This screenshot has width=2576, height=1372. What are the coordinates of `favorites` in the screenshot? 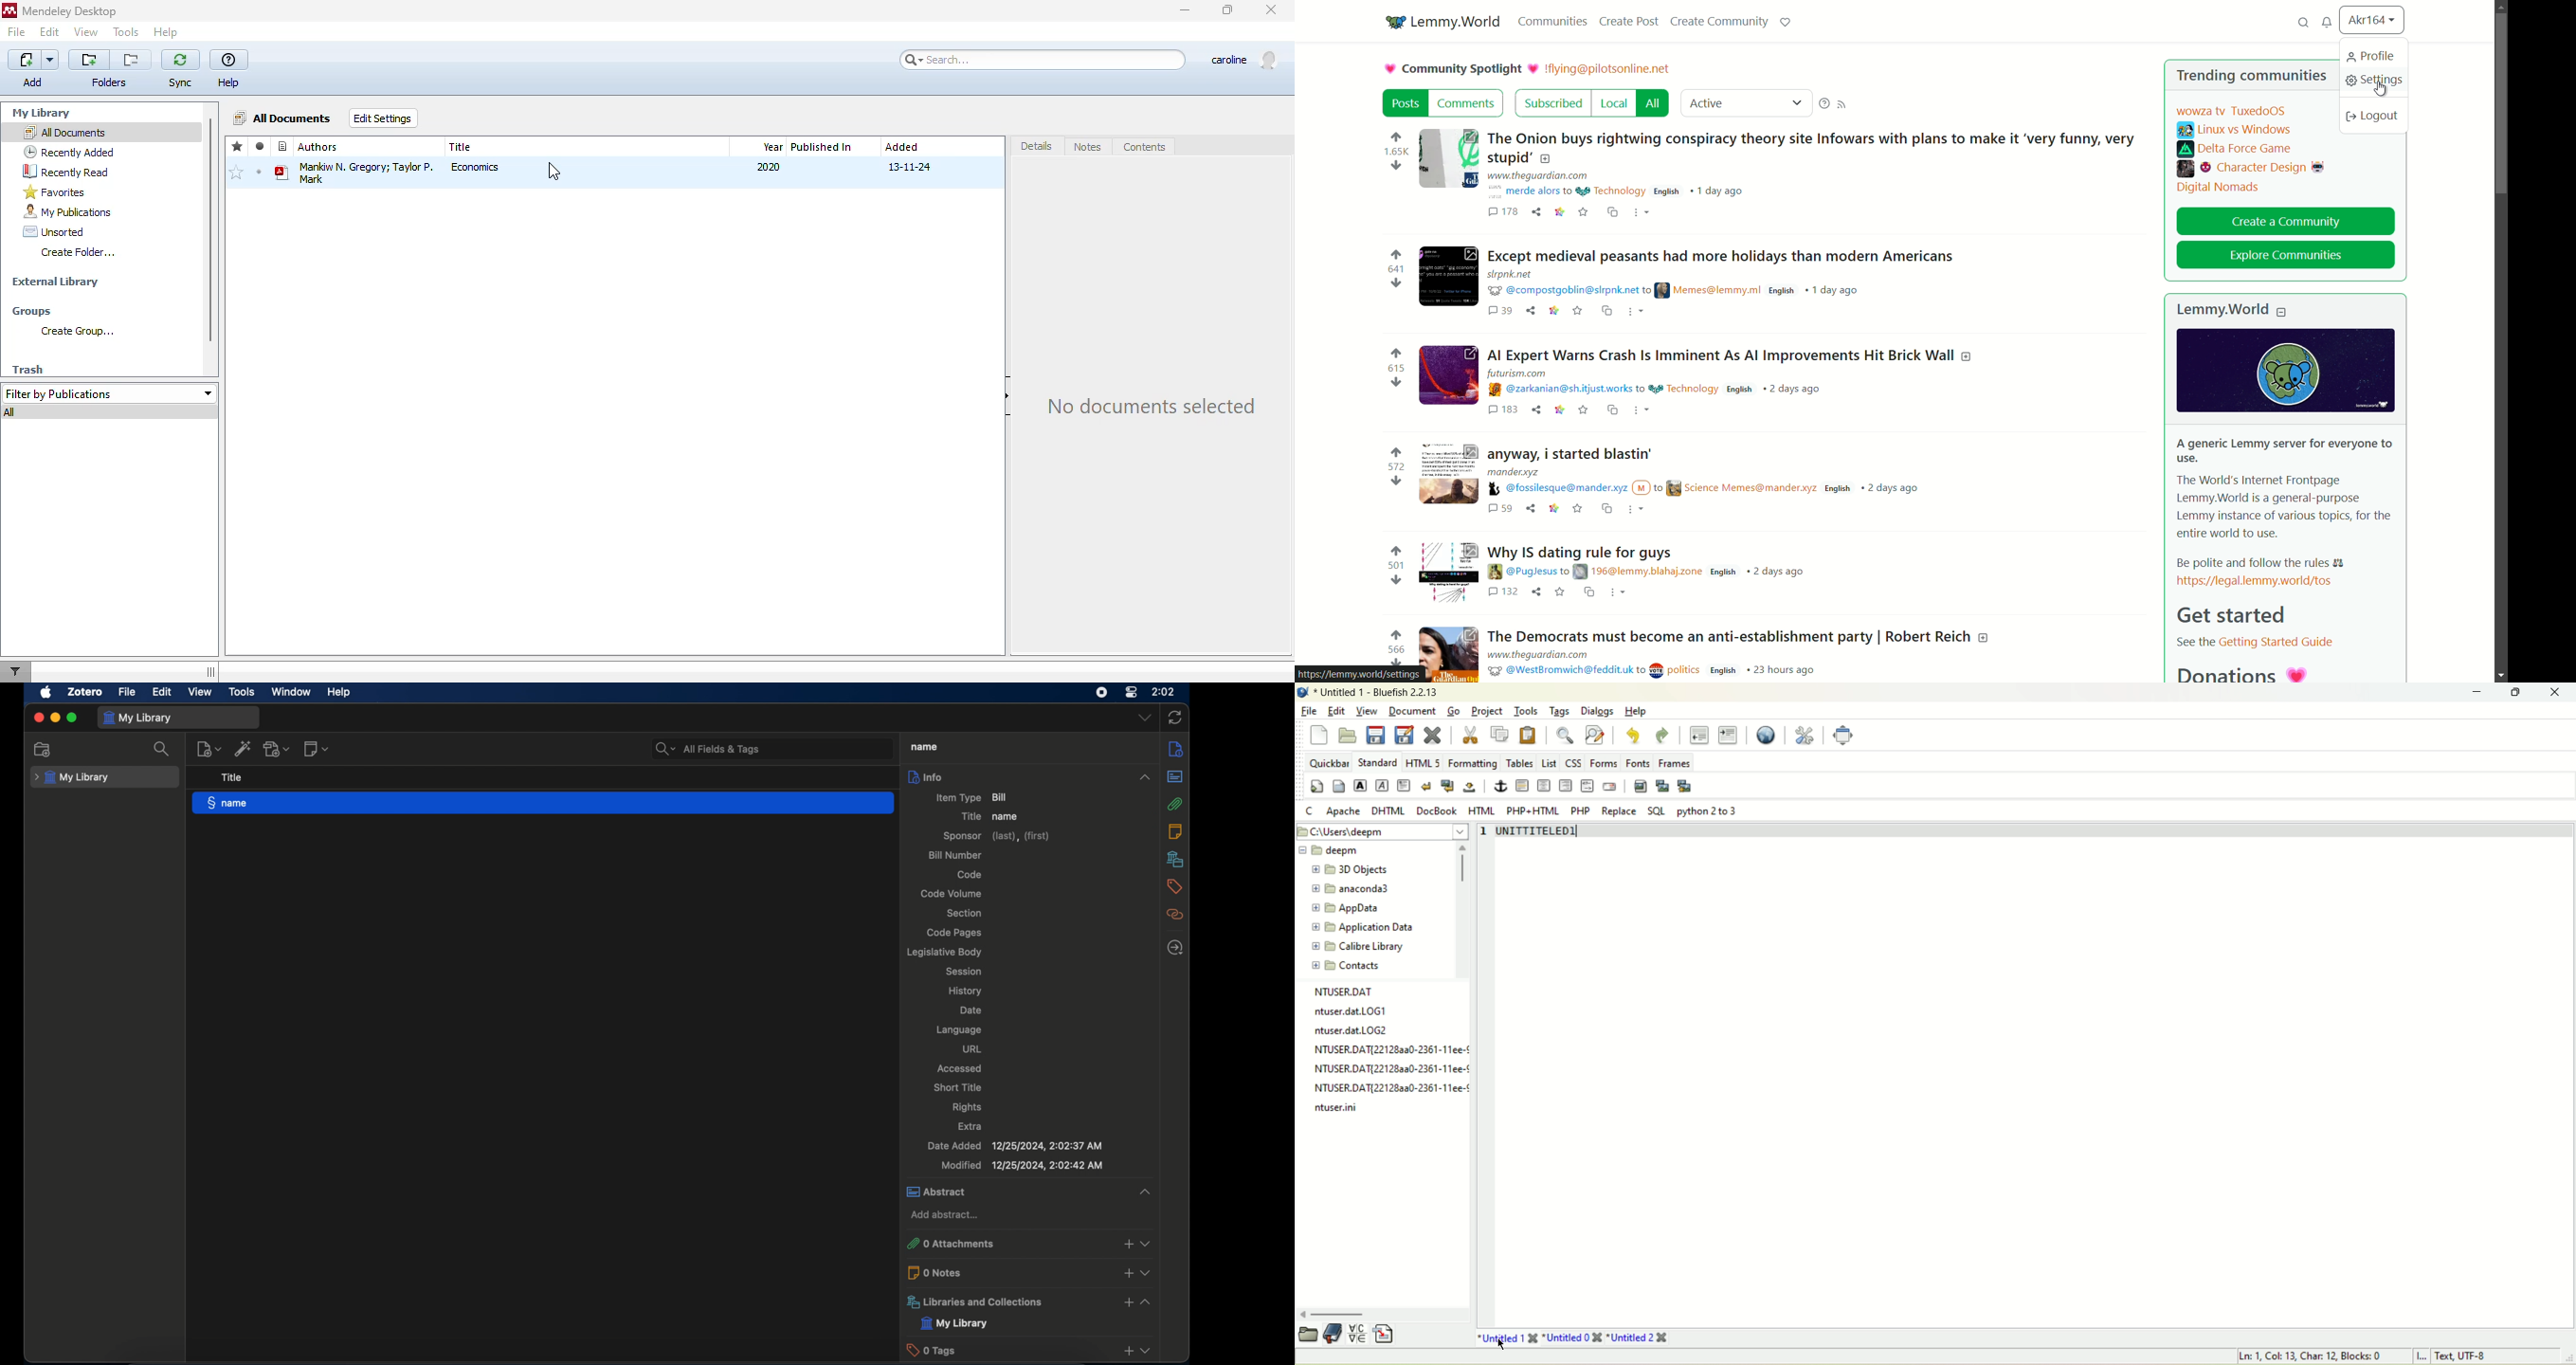 It's located at (56, 191).